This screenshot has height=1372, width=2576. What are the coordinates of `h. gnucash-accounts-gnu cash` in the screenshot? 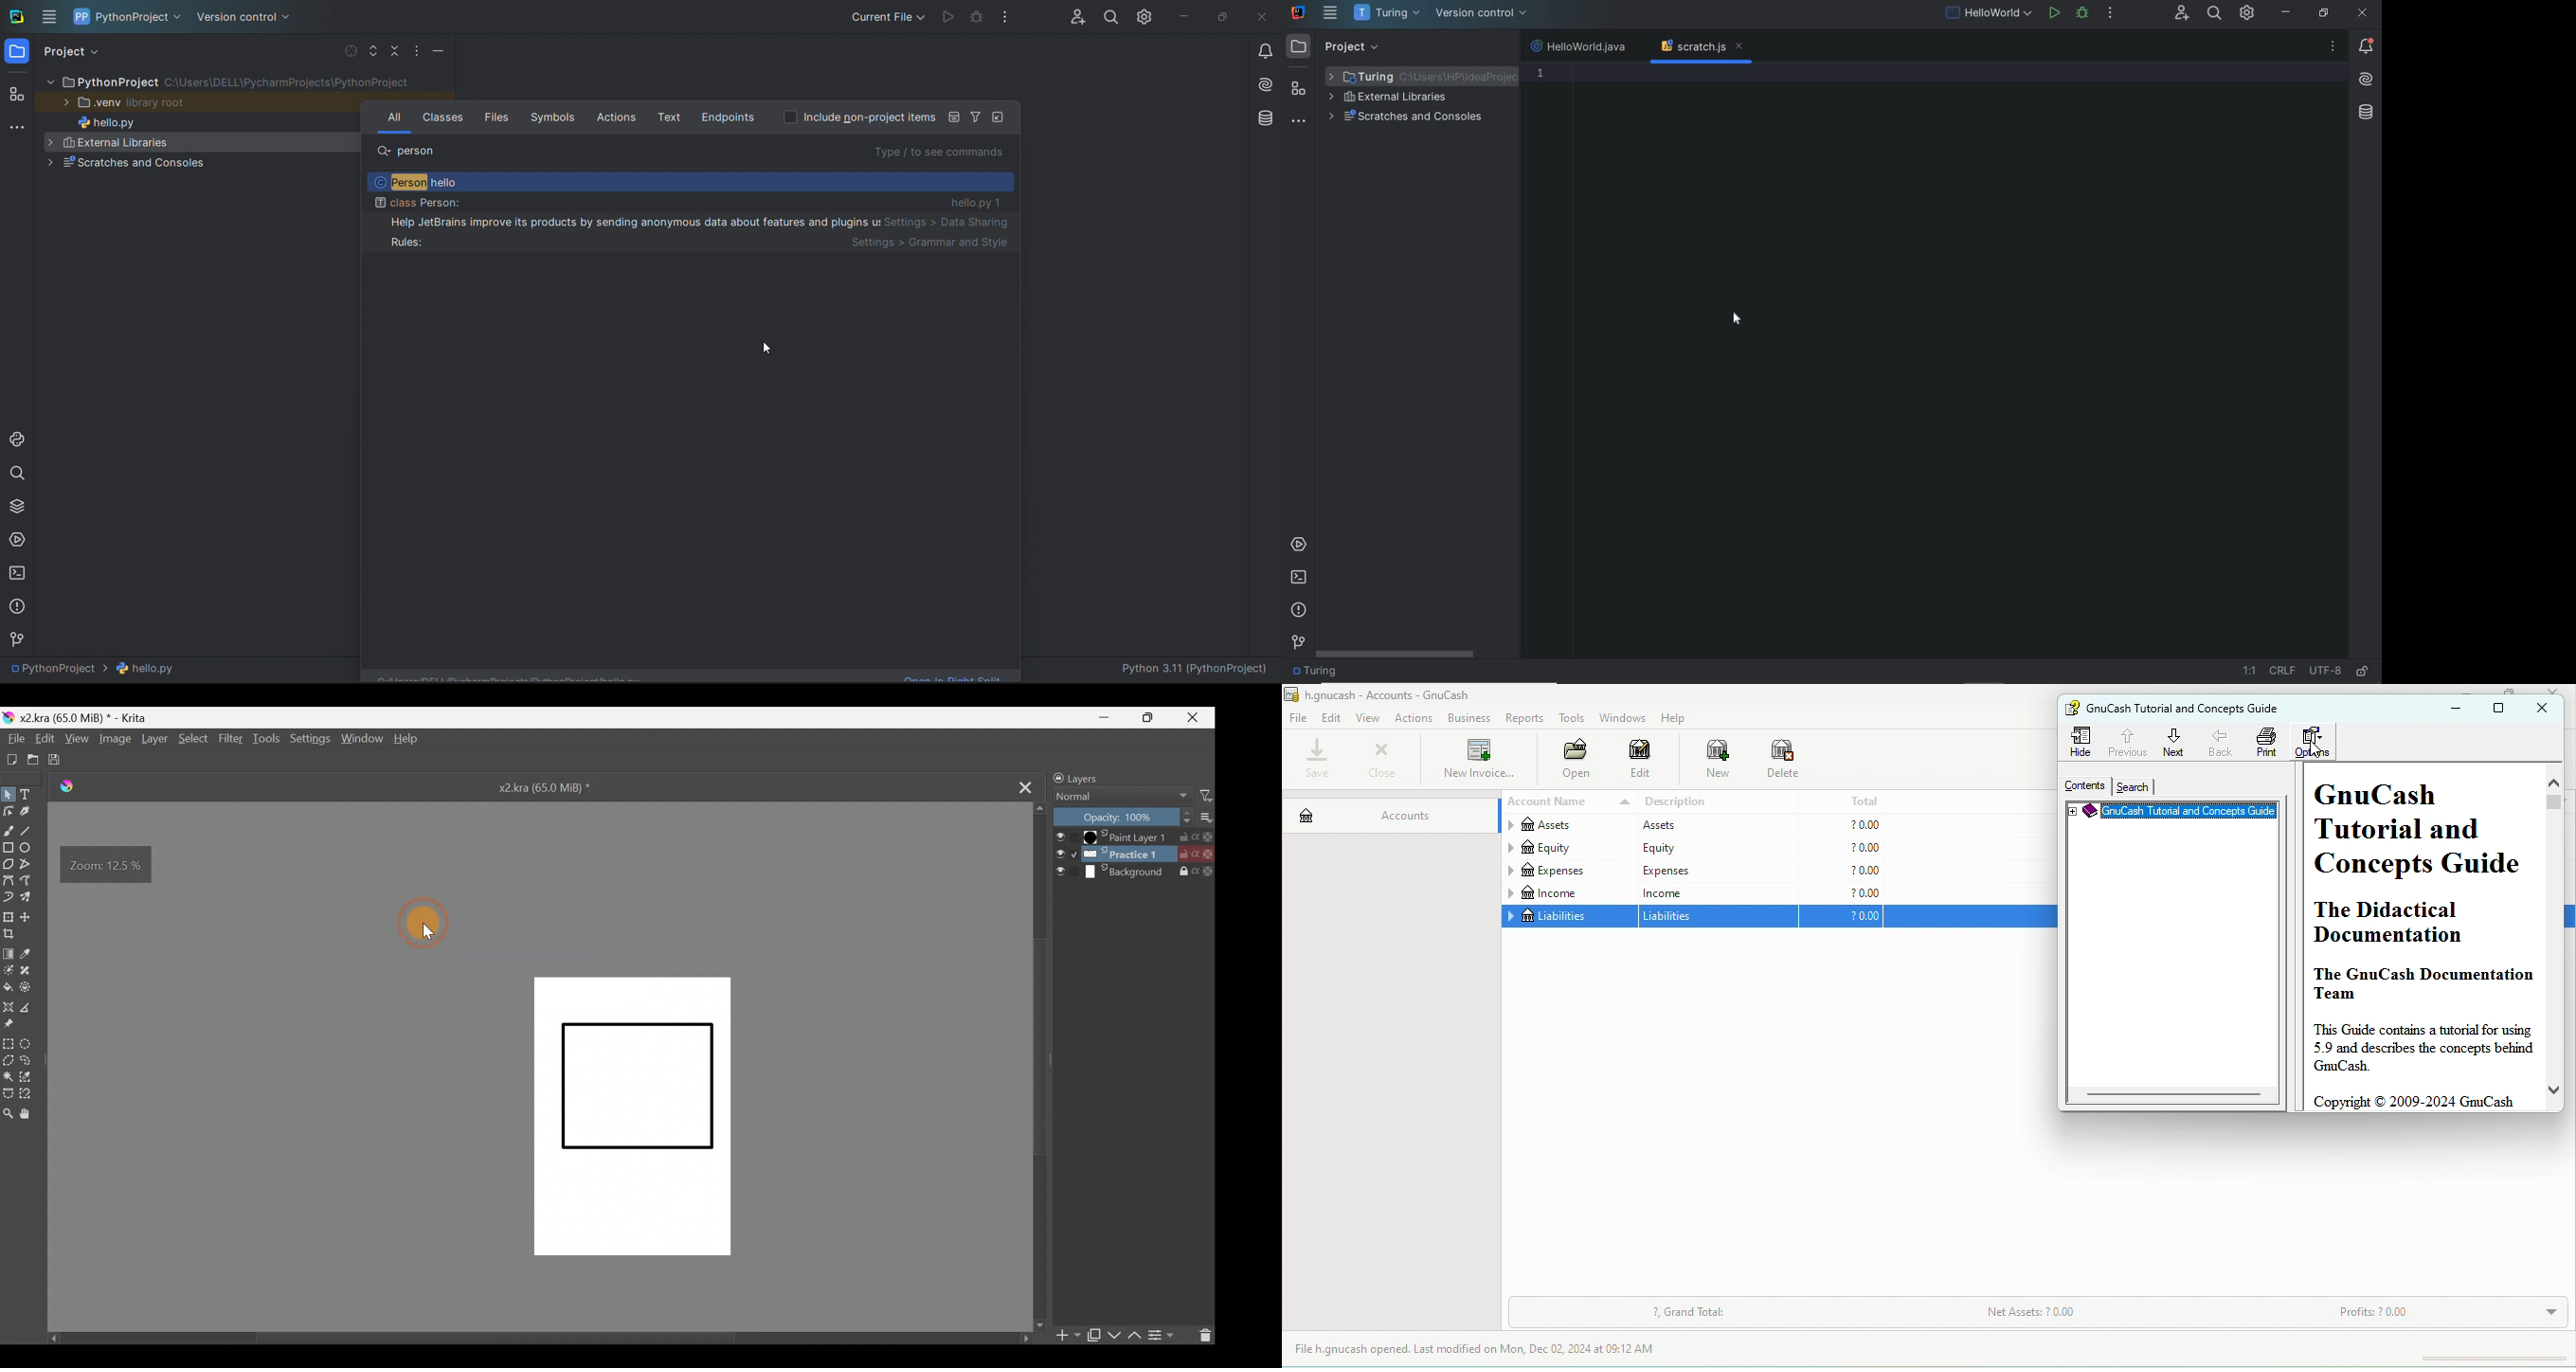 It's located at (1400, 693).